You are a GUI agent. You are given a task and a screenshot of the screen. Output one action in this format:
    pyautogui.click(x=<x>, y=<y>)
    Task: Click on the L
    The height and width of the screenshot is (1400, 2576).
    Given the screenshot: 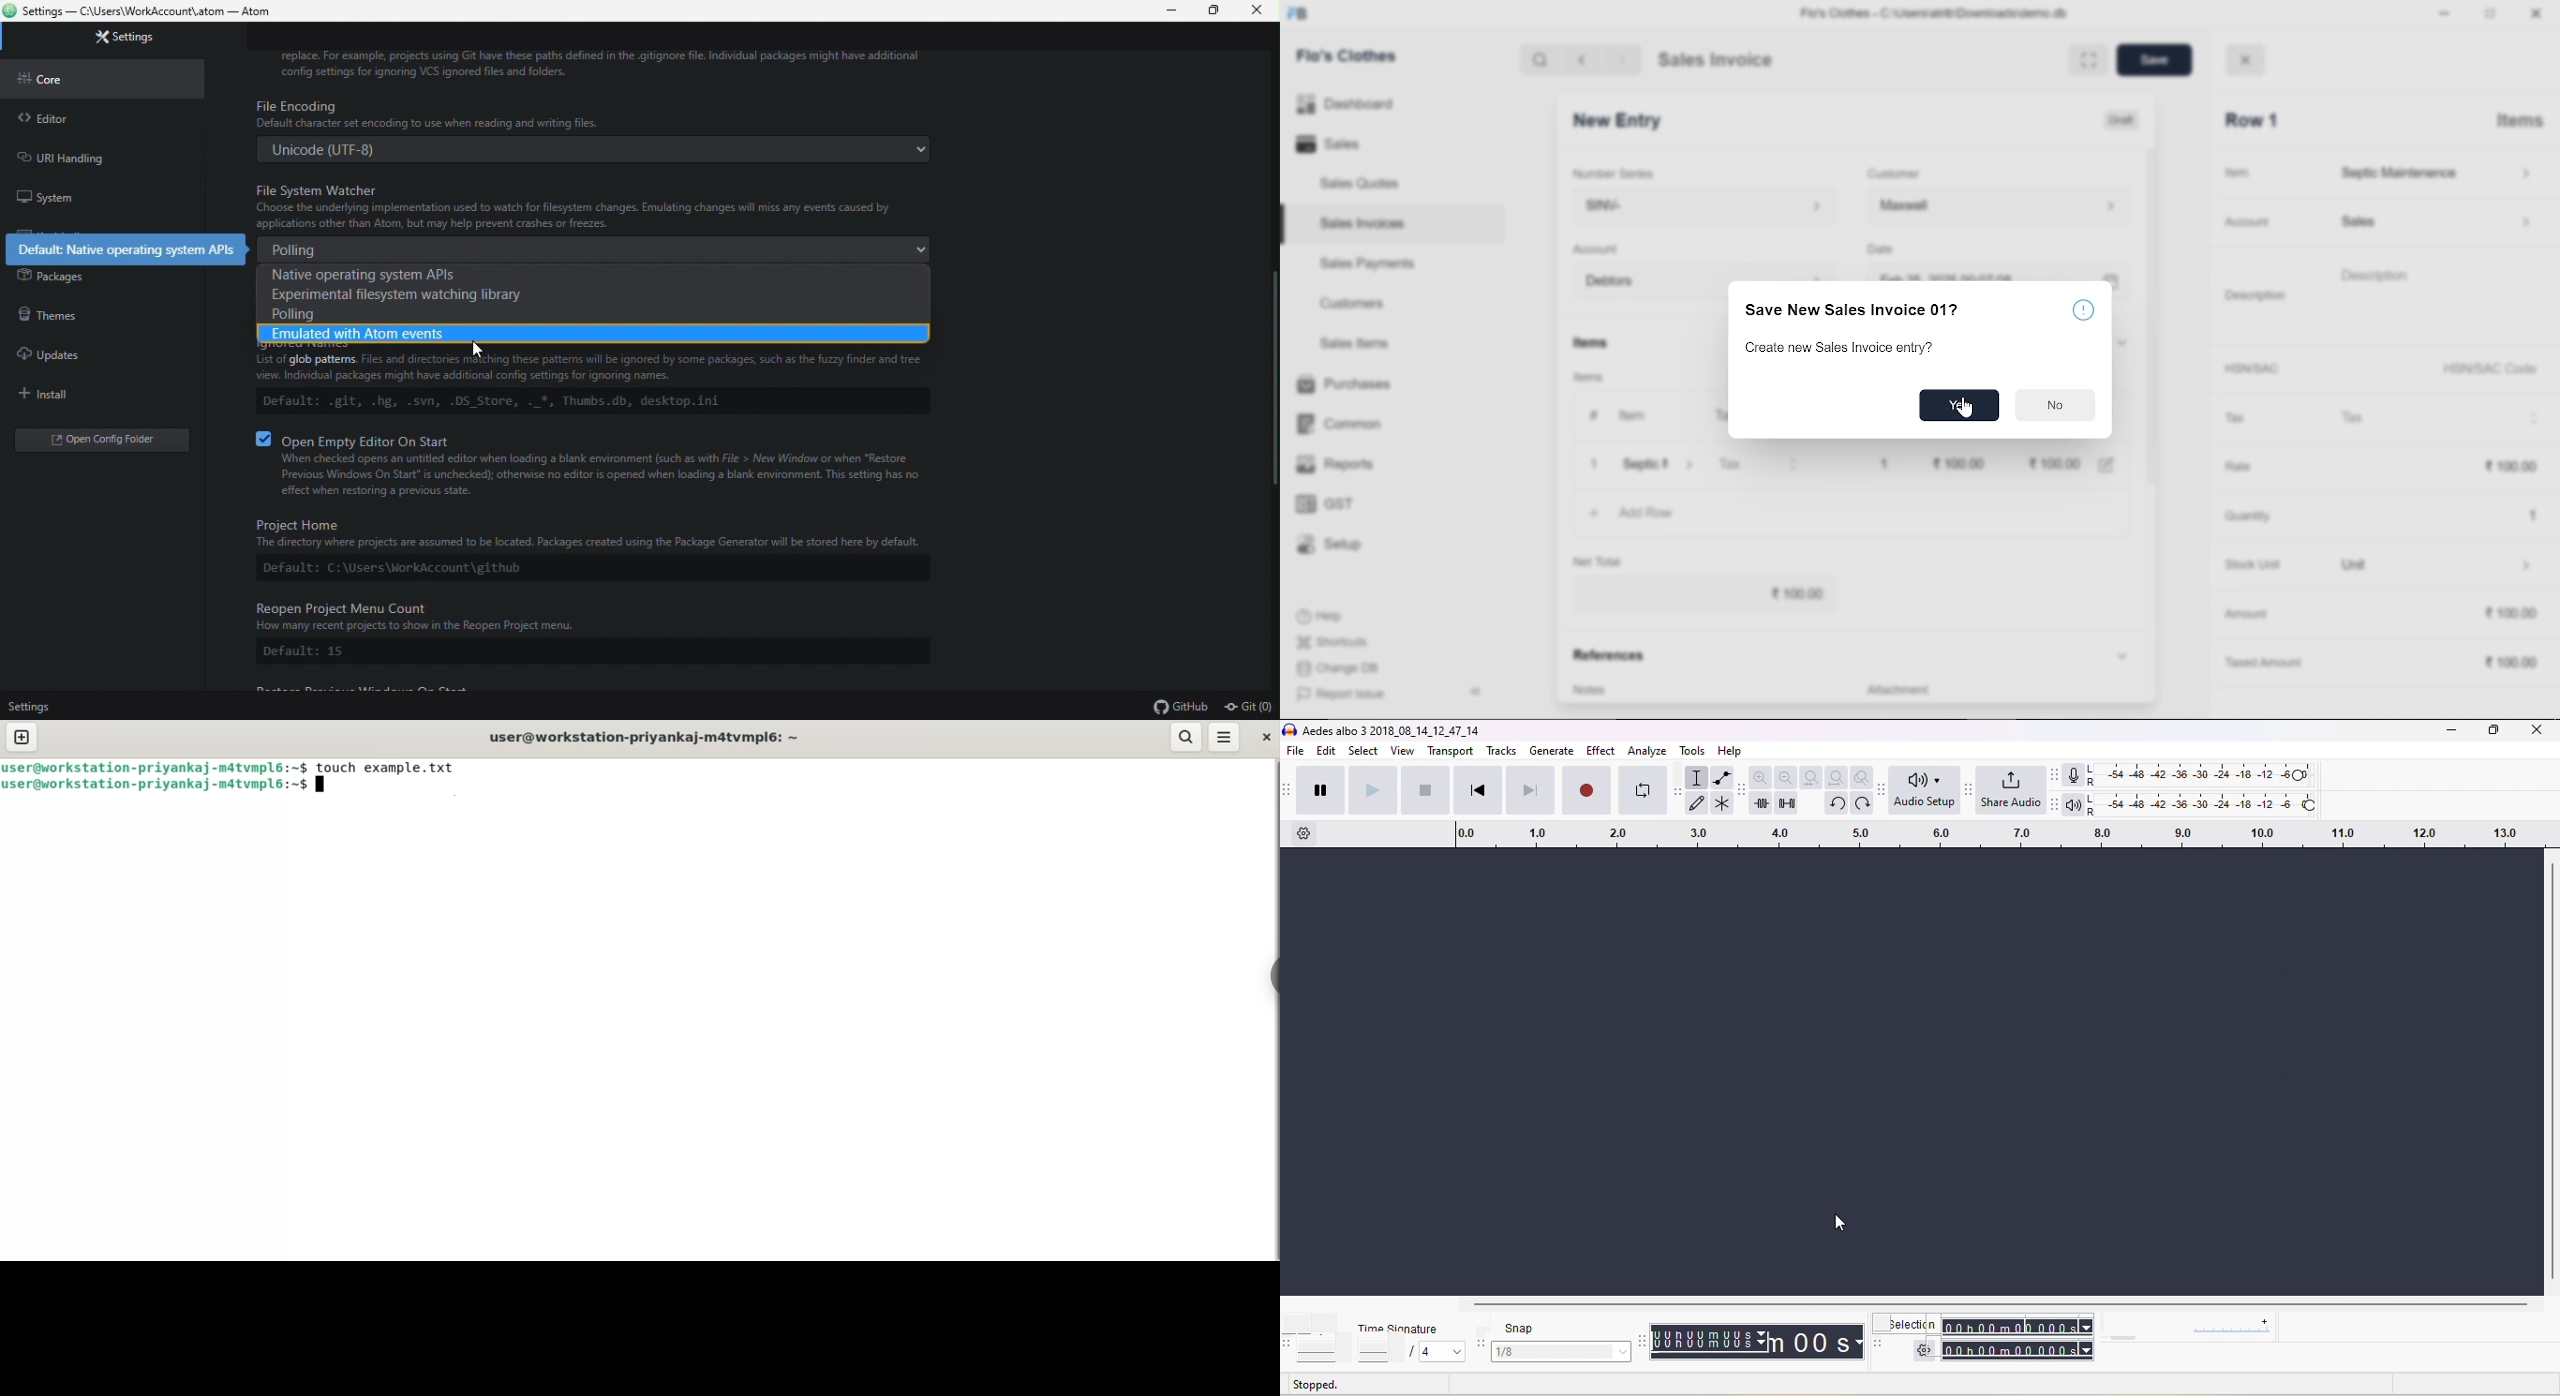 What is the action you would take?
    pyautogui.click(x=2092, y=769)
    